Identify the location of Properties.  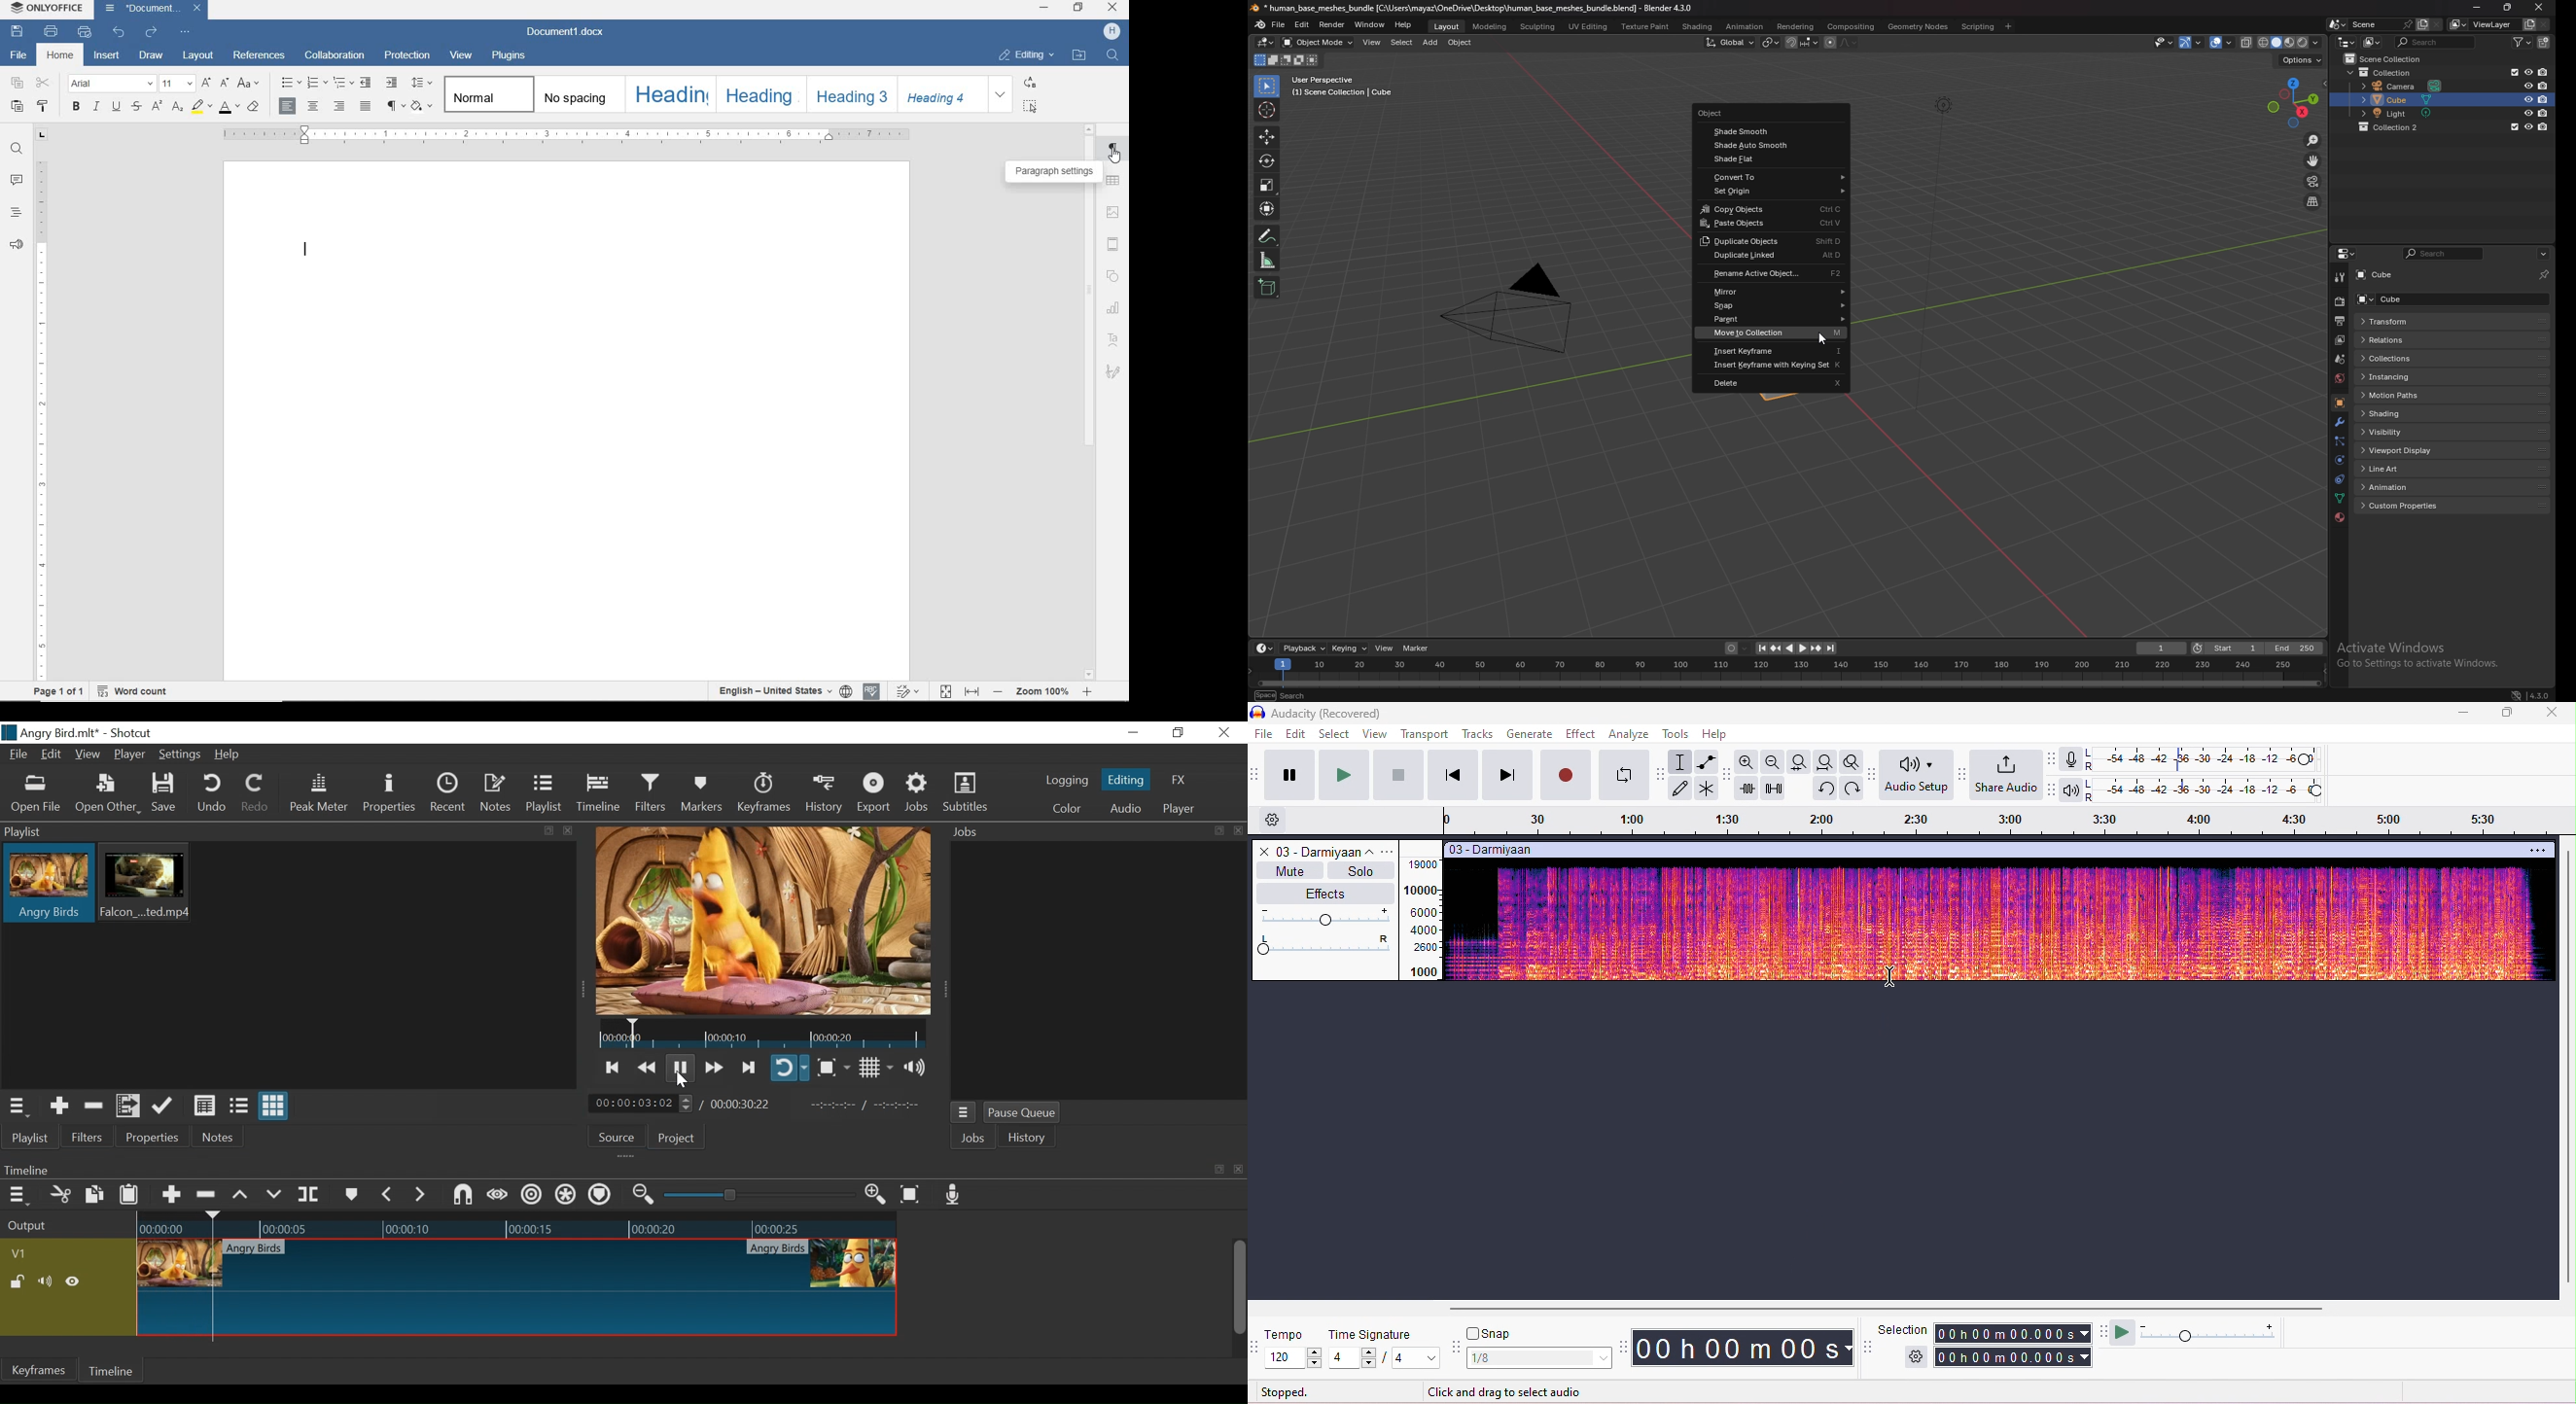
(391, 796).